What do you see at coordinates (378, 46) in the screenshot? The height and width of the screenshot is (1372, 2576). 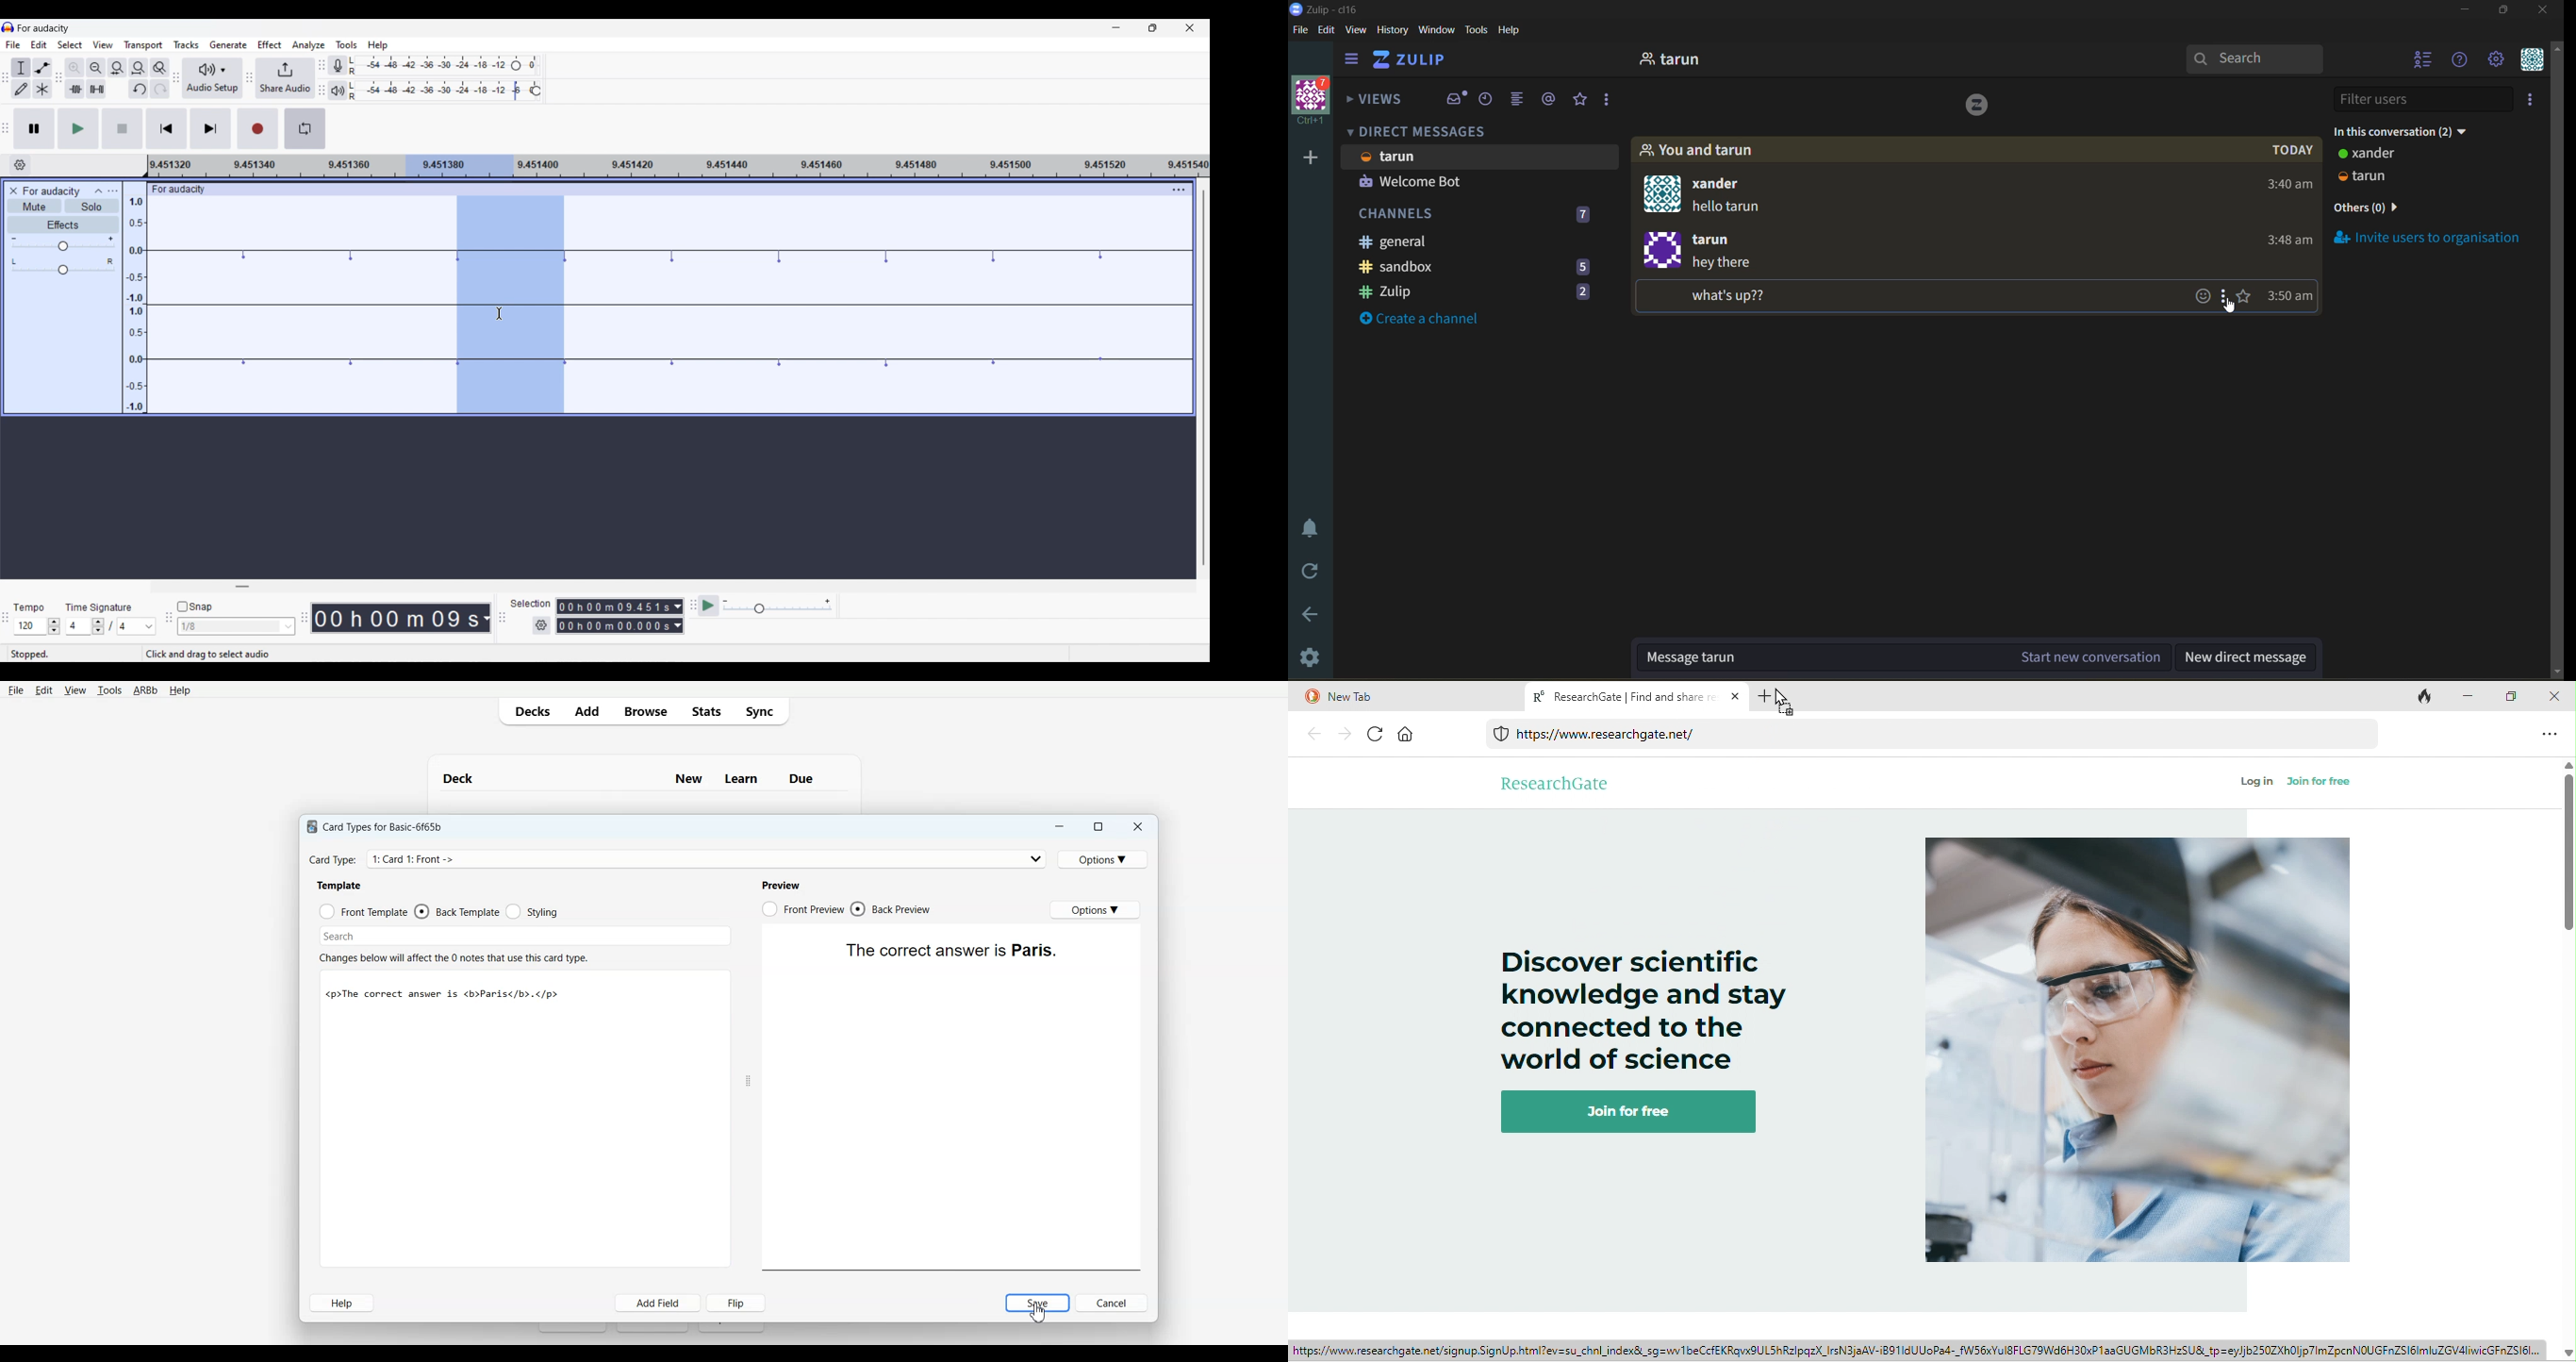 I see `Help menu` at bounding box center [378, 46].